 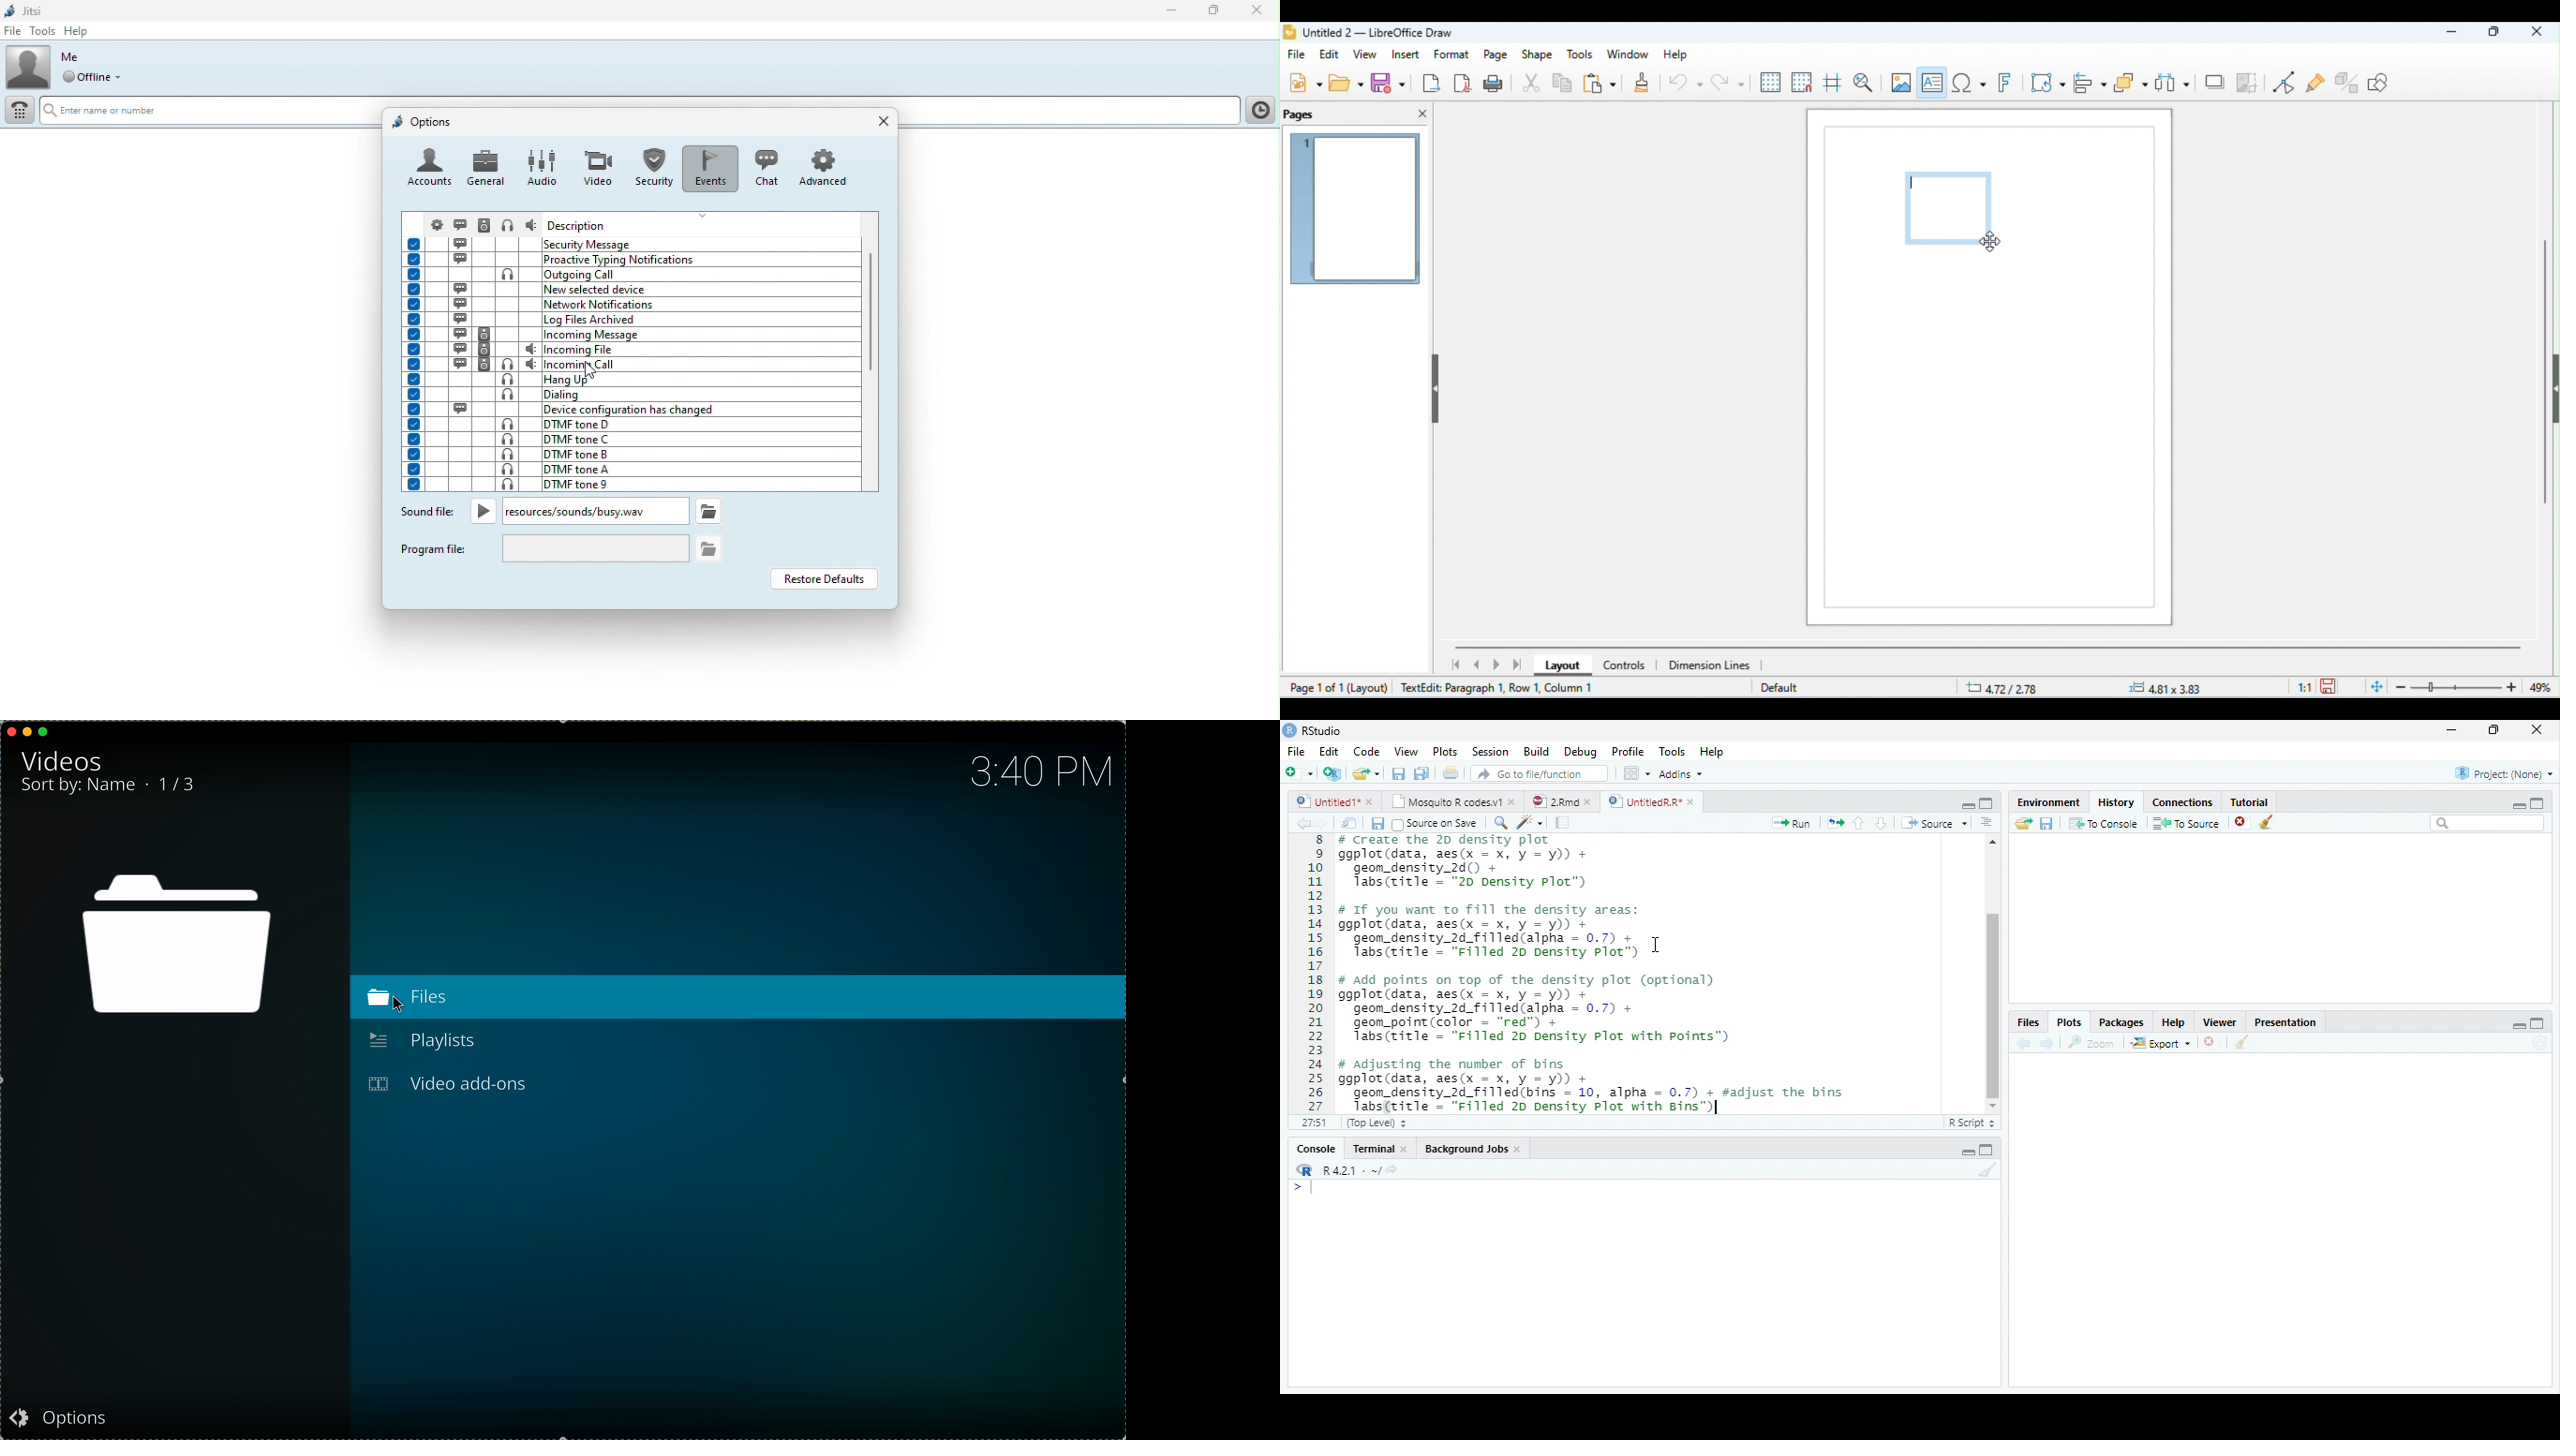 What do you see at coordinates (1391, 83) in the screenshot?
I see `save` at bounding box center [1391, 83].